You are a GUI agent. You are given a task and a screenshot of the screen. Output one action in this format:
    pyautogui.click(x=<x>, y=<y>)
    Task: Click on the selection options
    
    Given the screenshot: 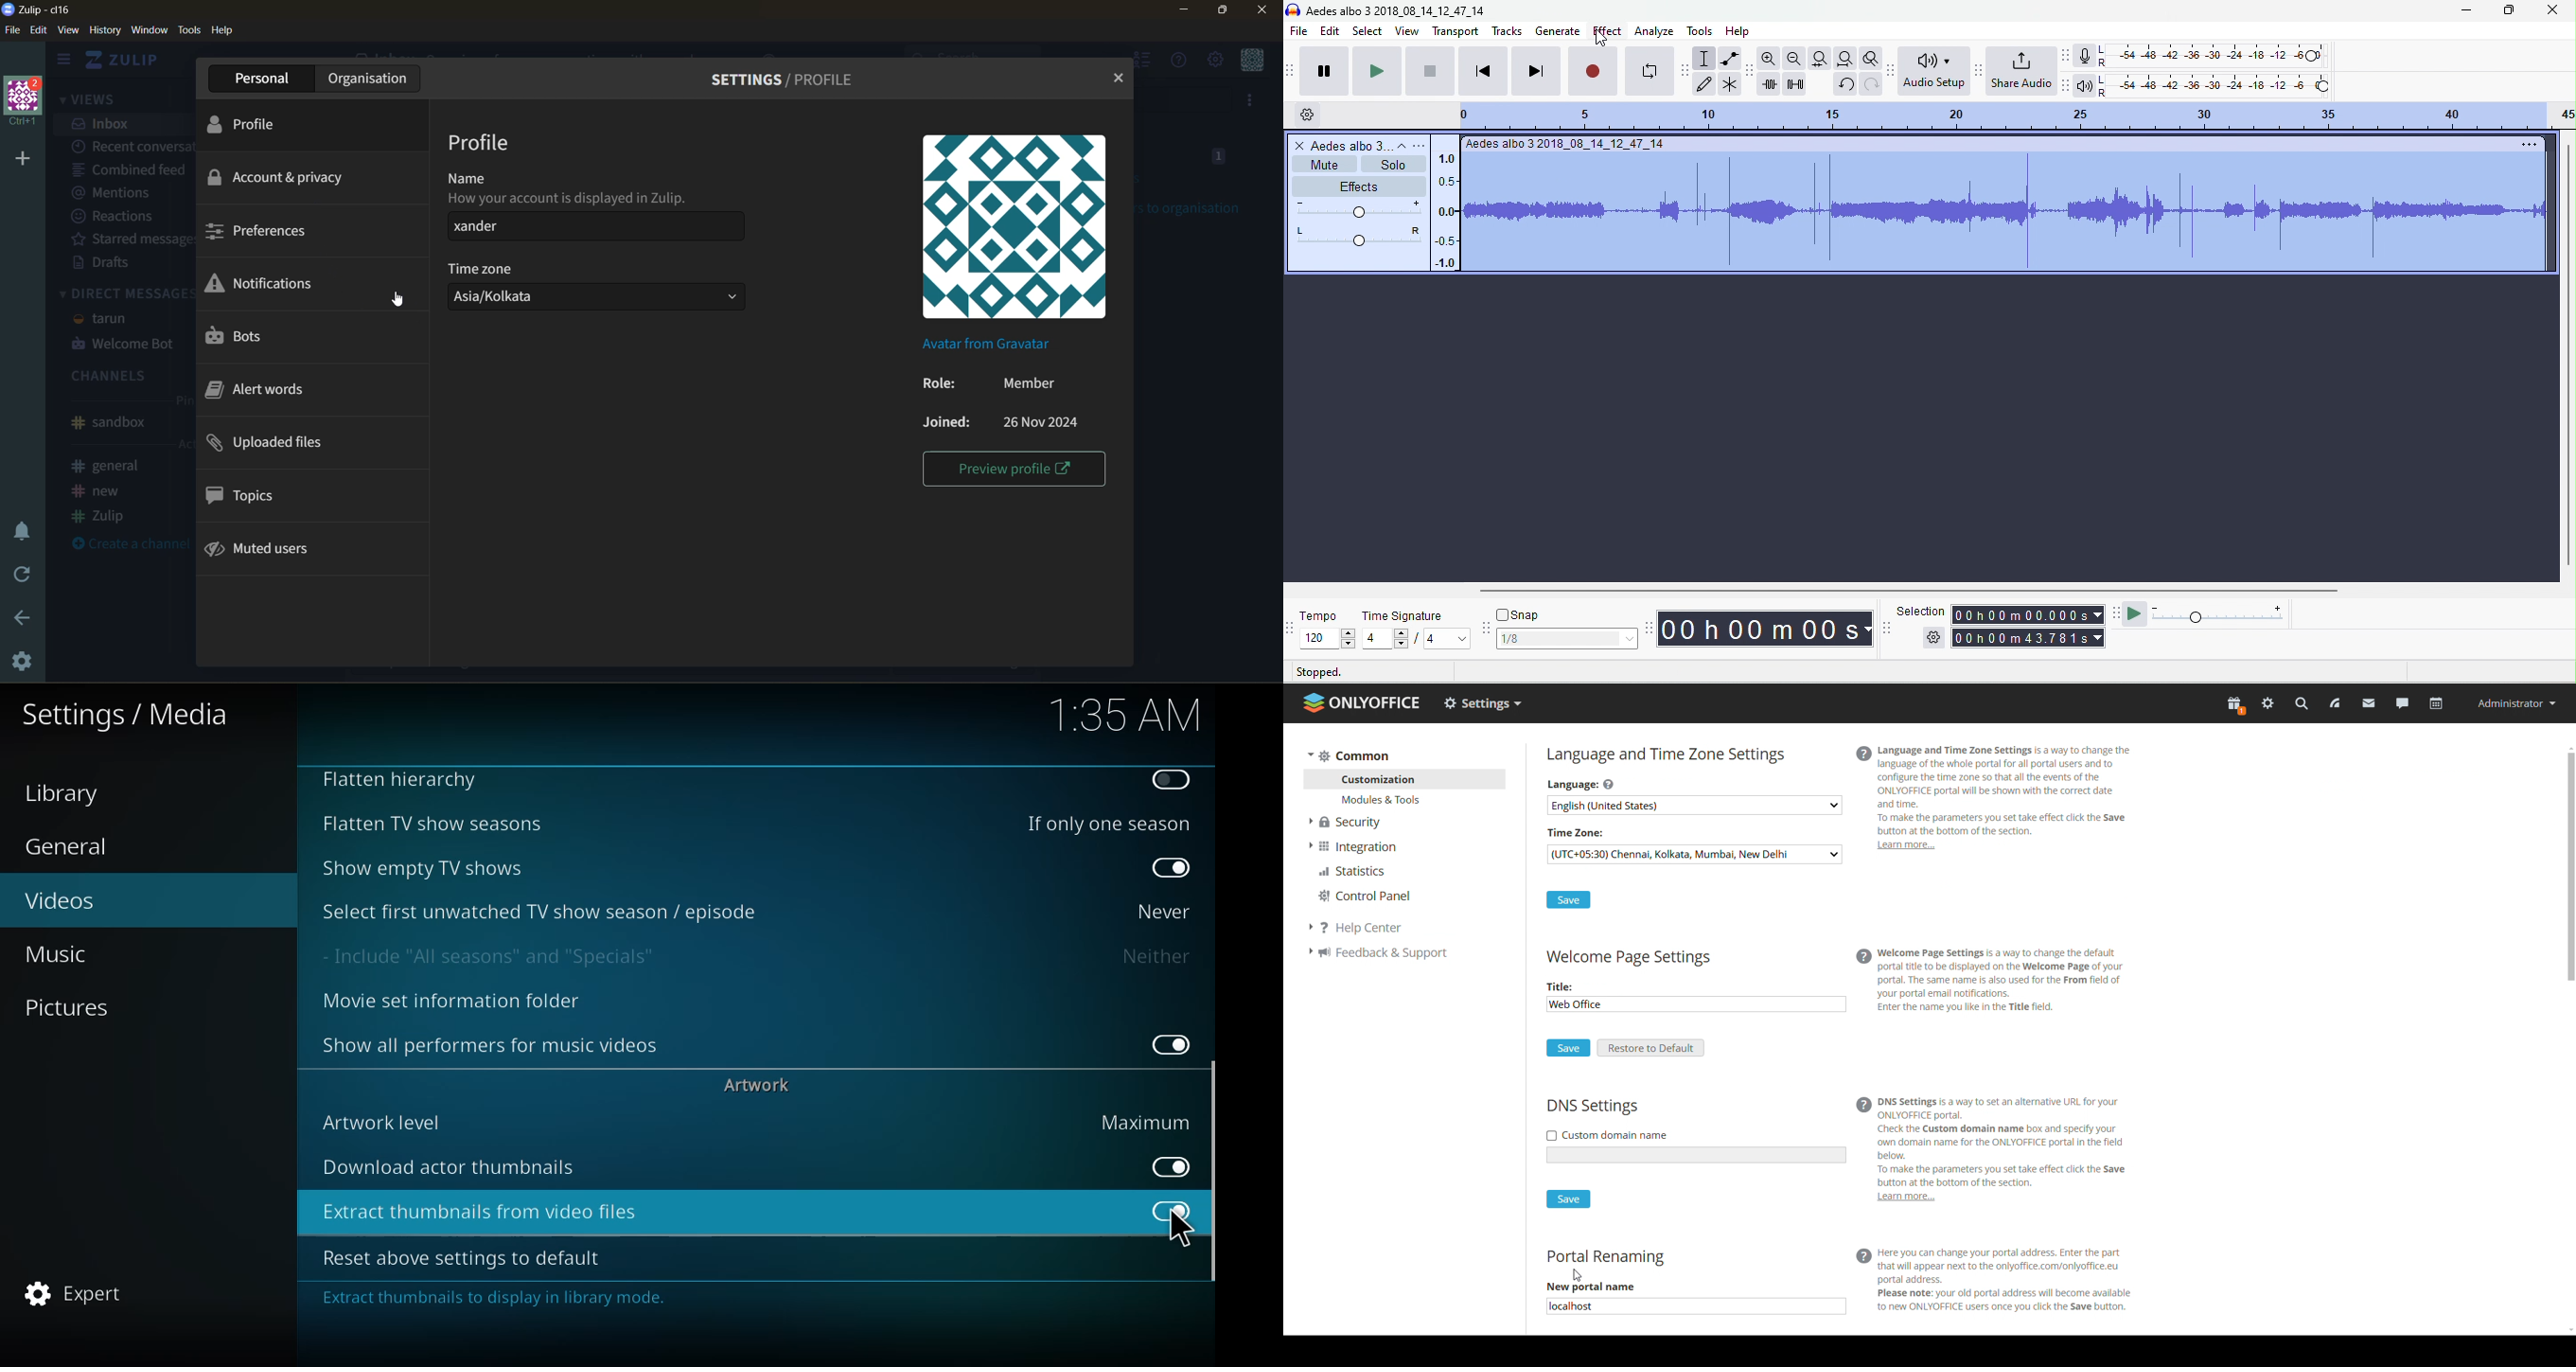 What is the action you would take?
    pyautogui.click(x=1933, y=636)
    